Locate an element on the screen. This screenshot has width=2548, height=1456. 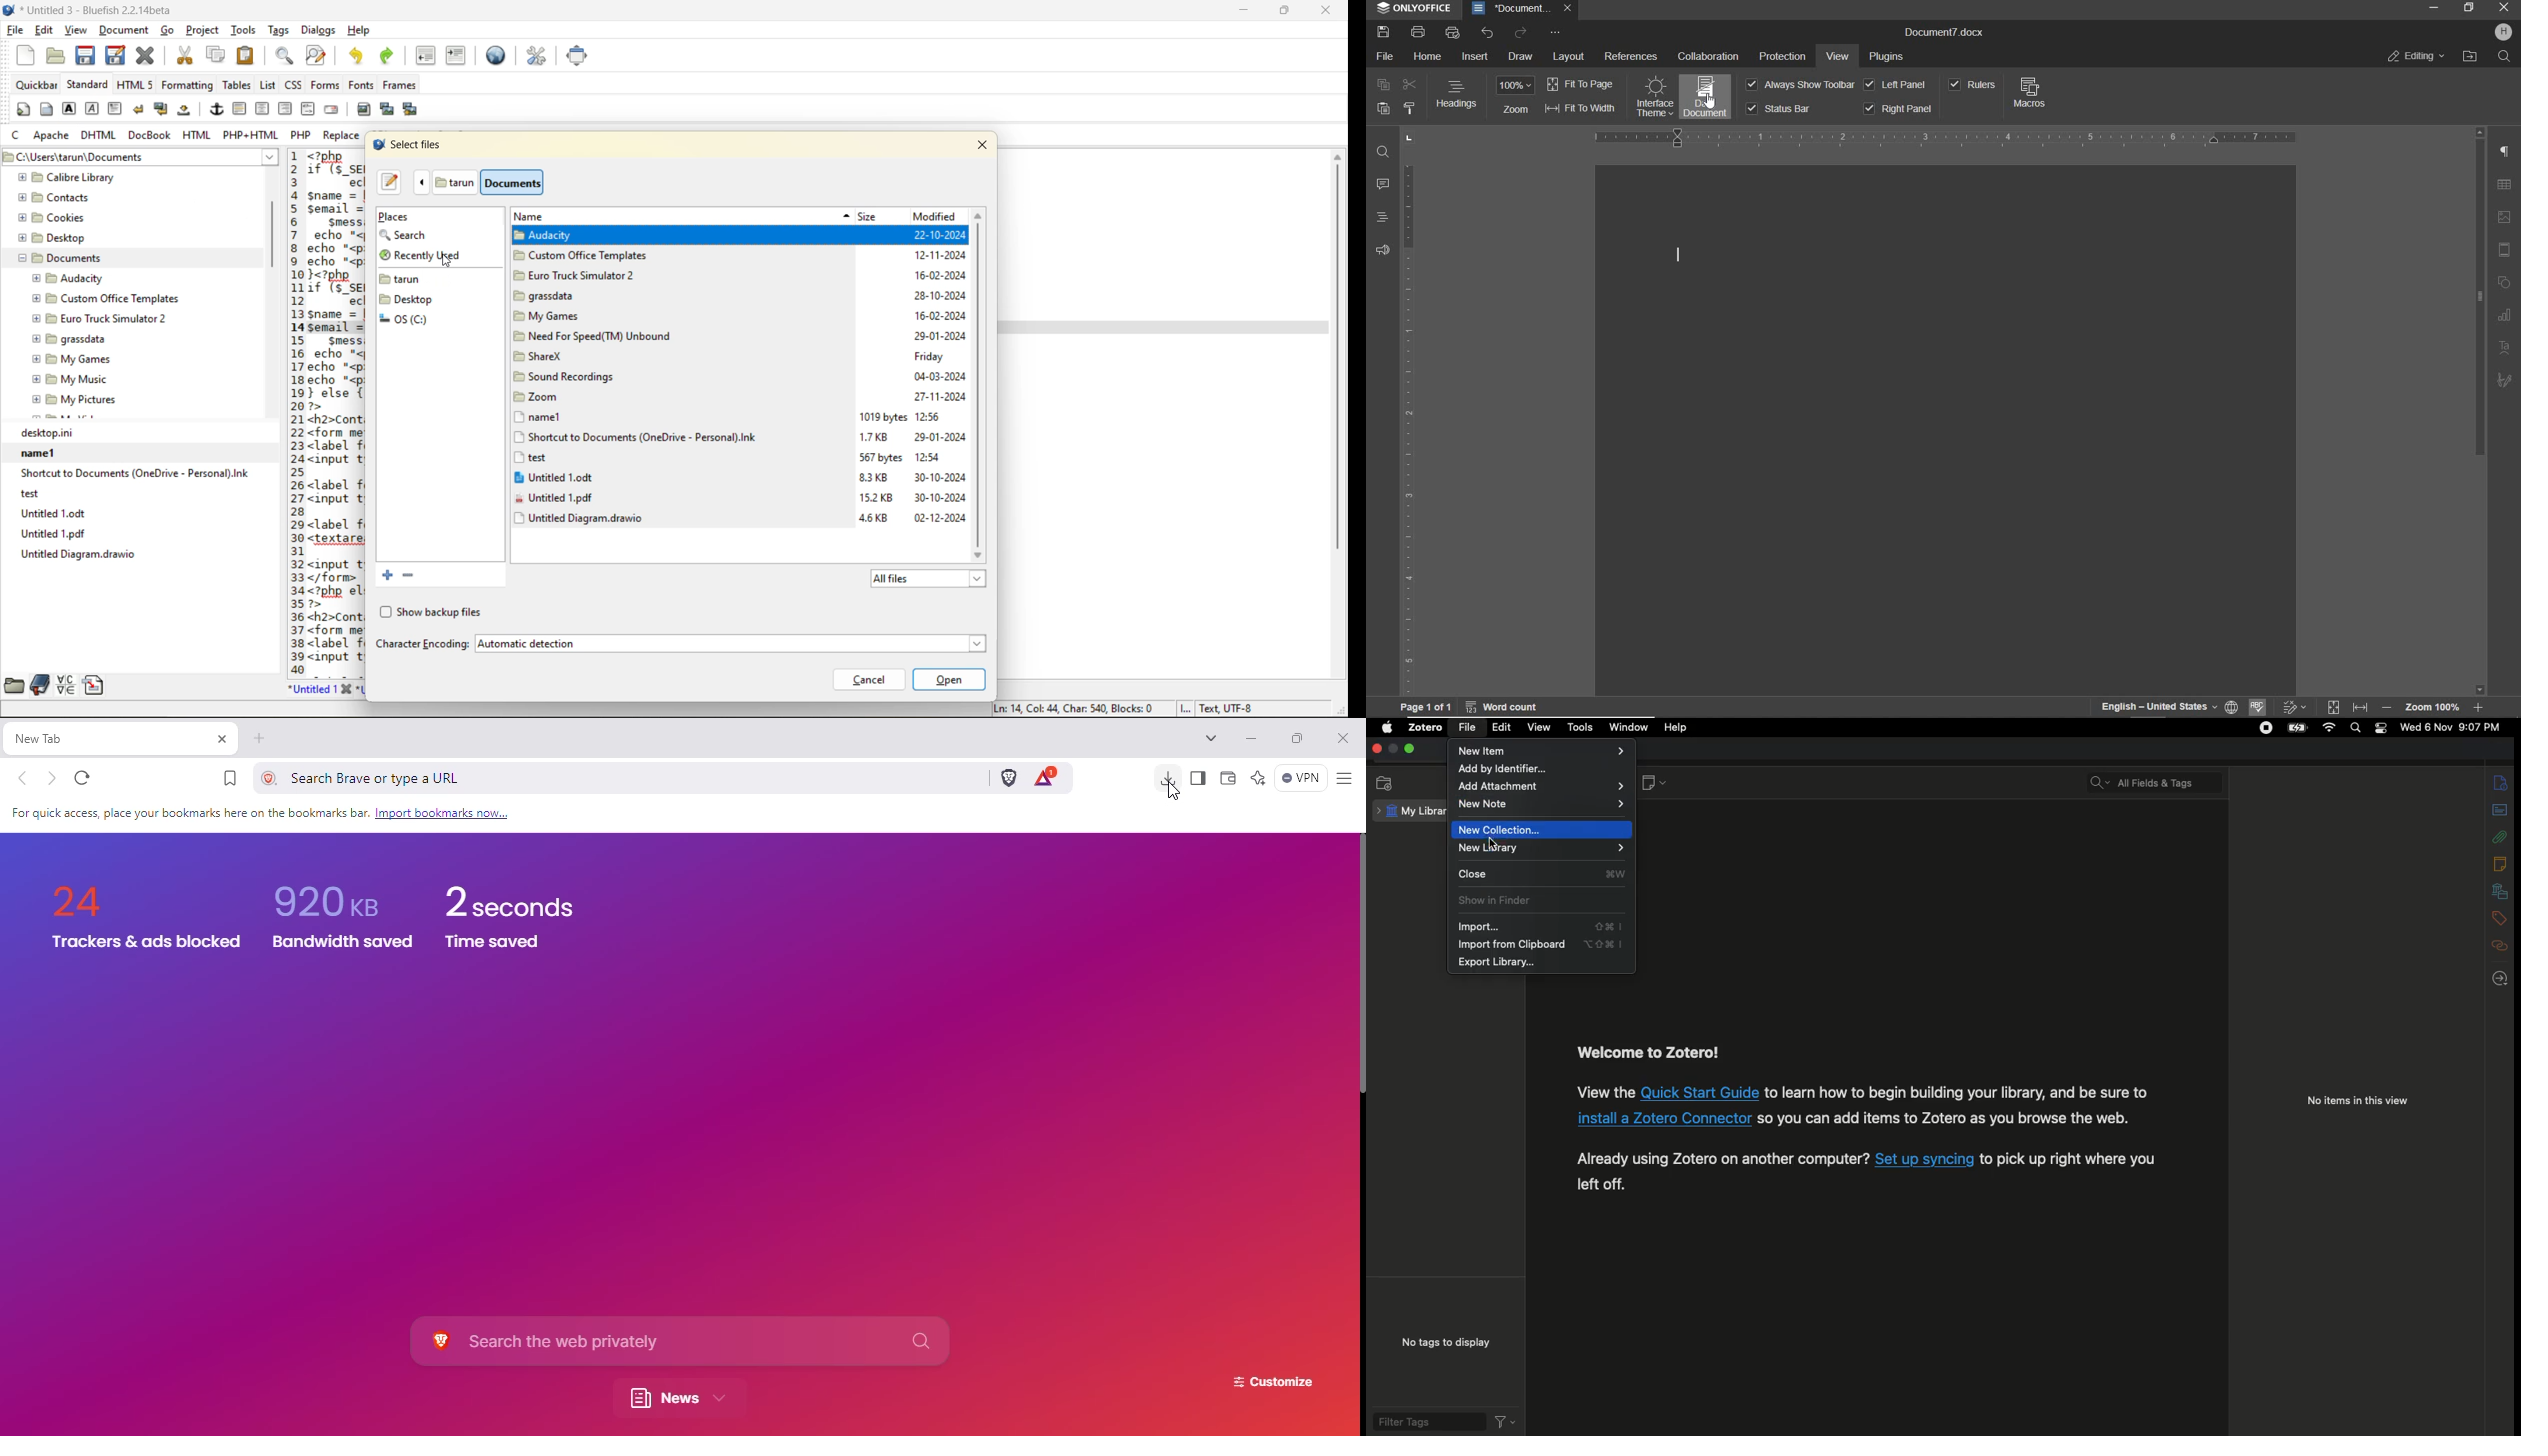
Welcome to Zotero! is located at coordinates (1650, 1053).